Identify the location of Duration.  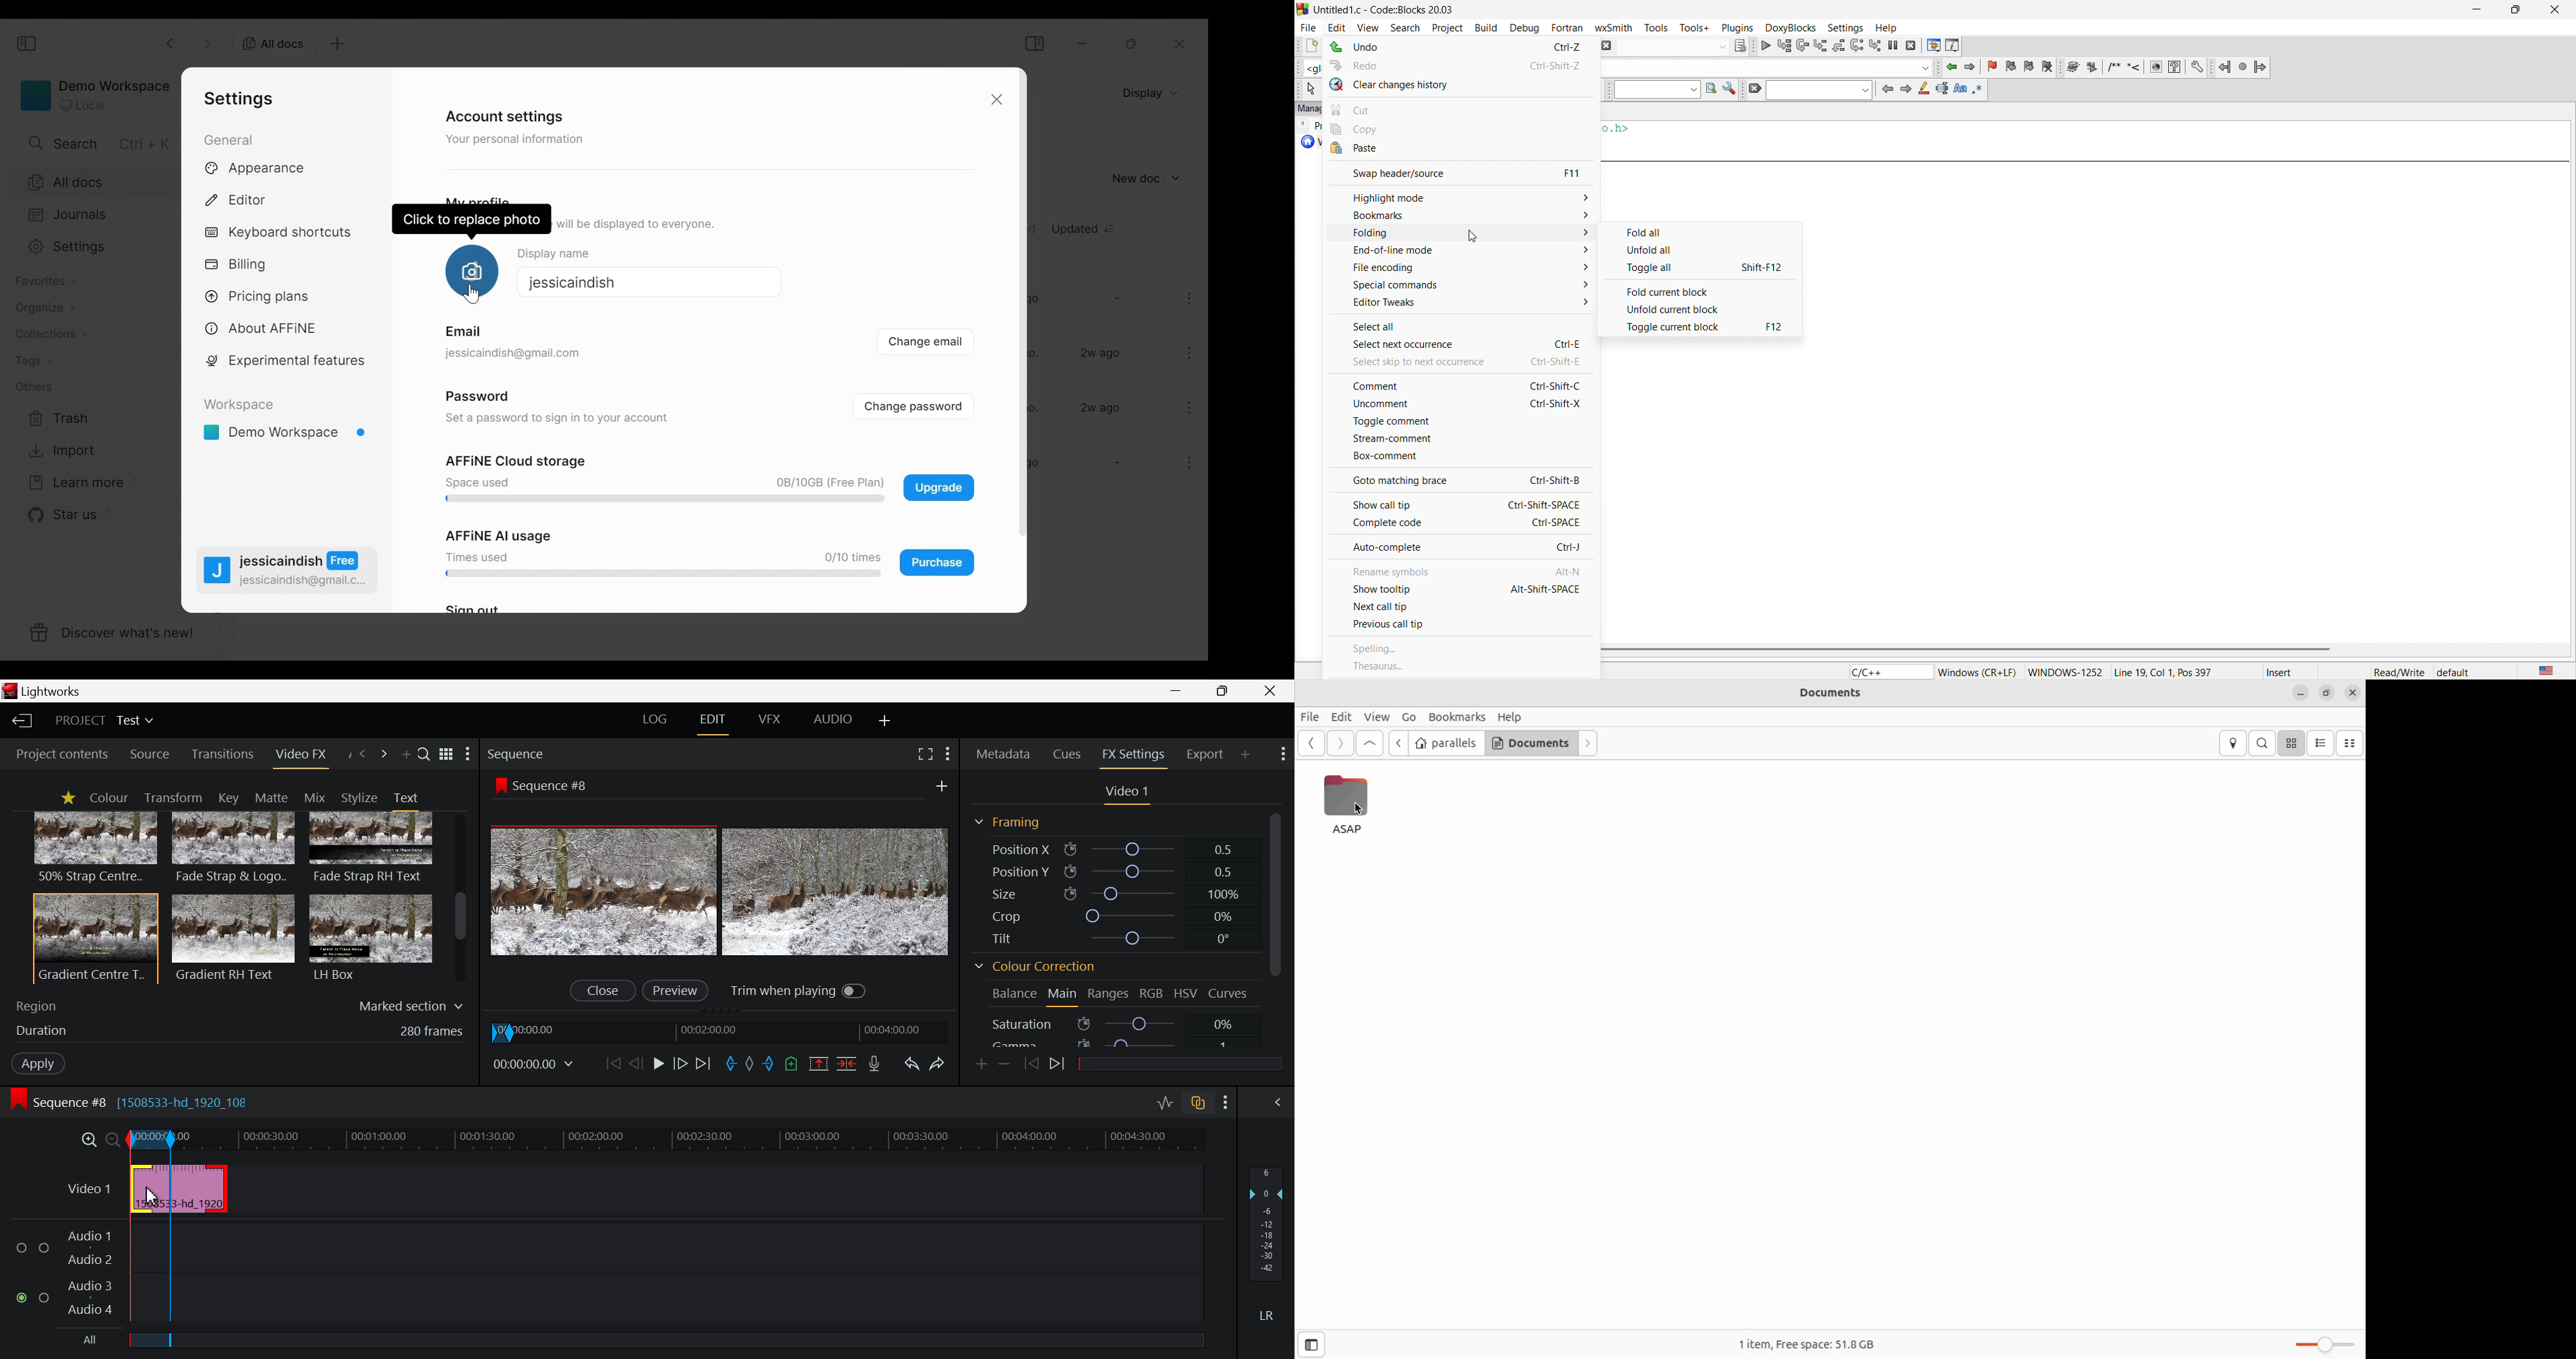
(236, 1031).